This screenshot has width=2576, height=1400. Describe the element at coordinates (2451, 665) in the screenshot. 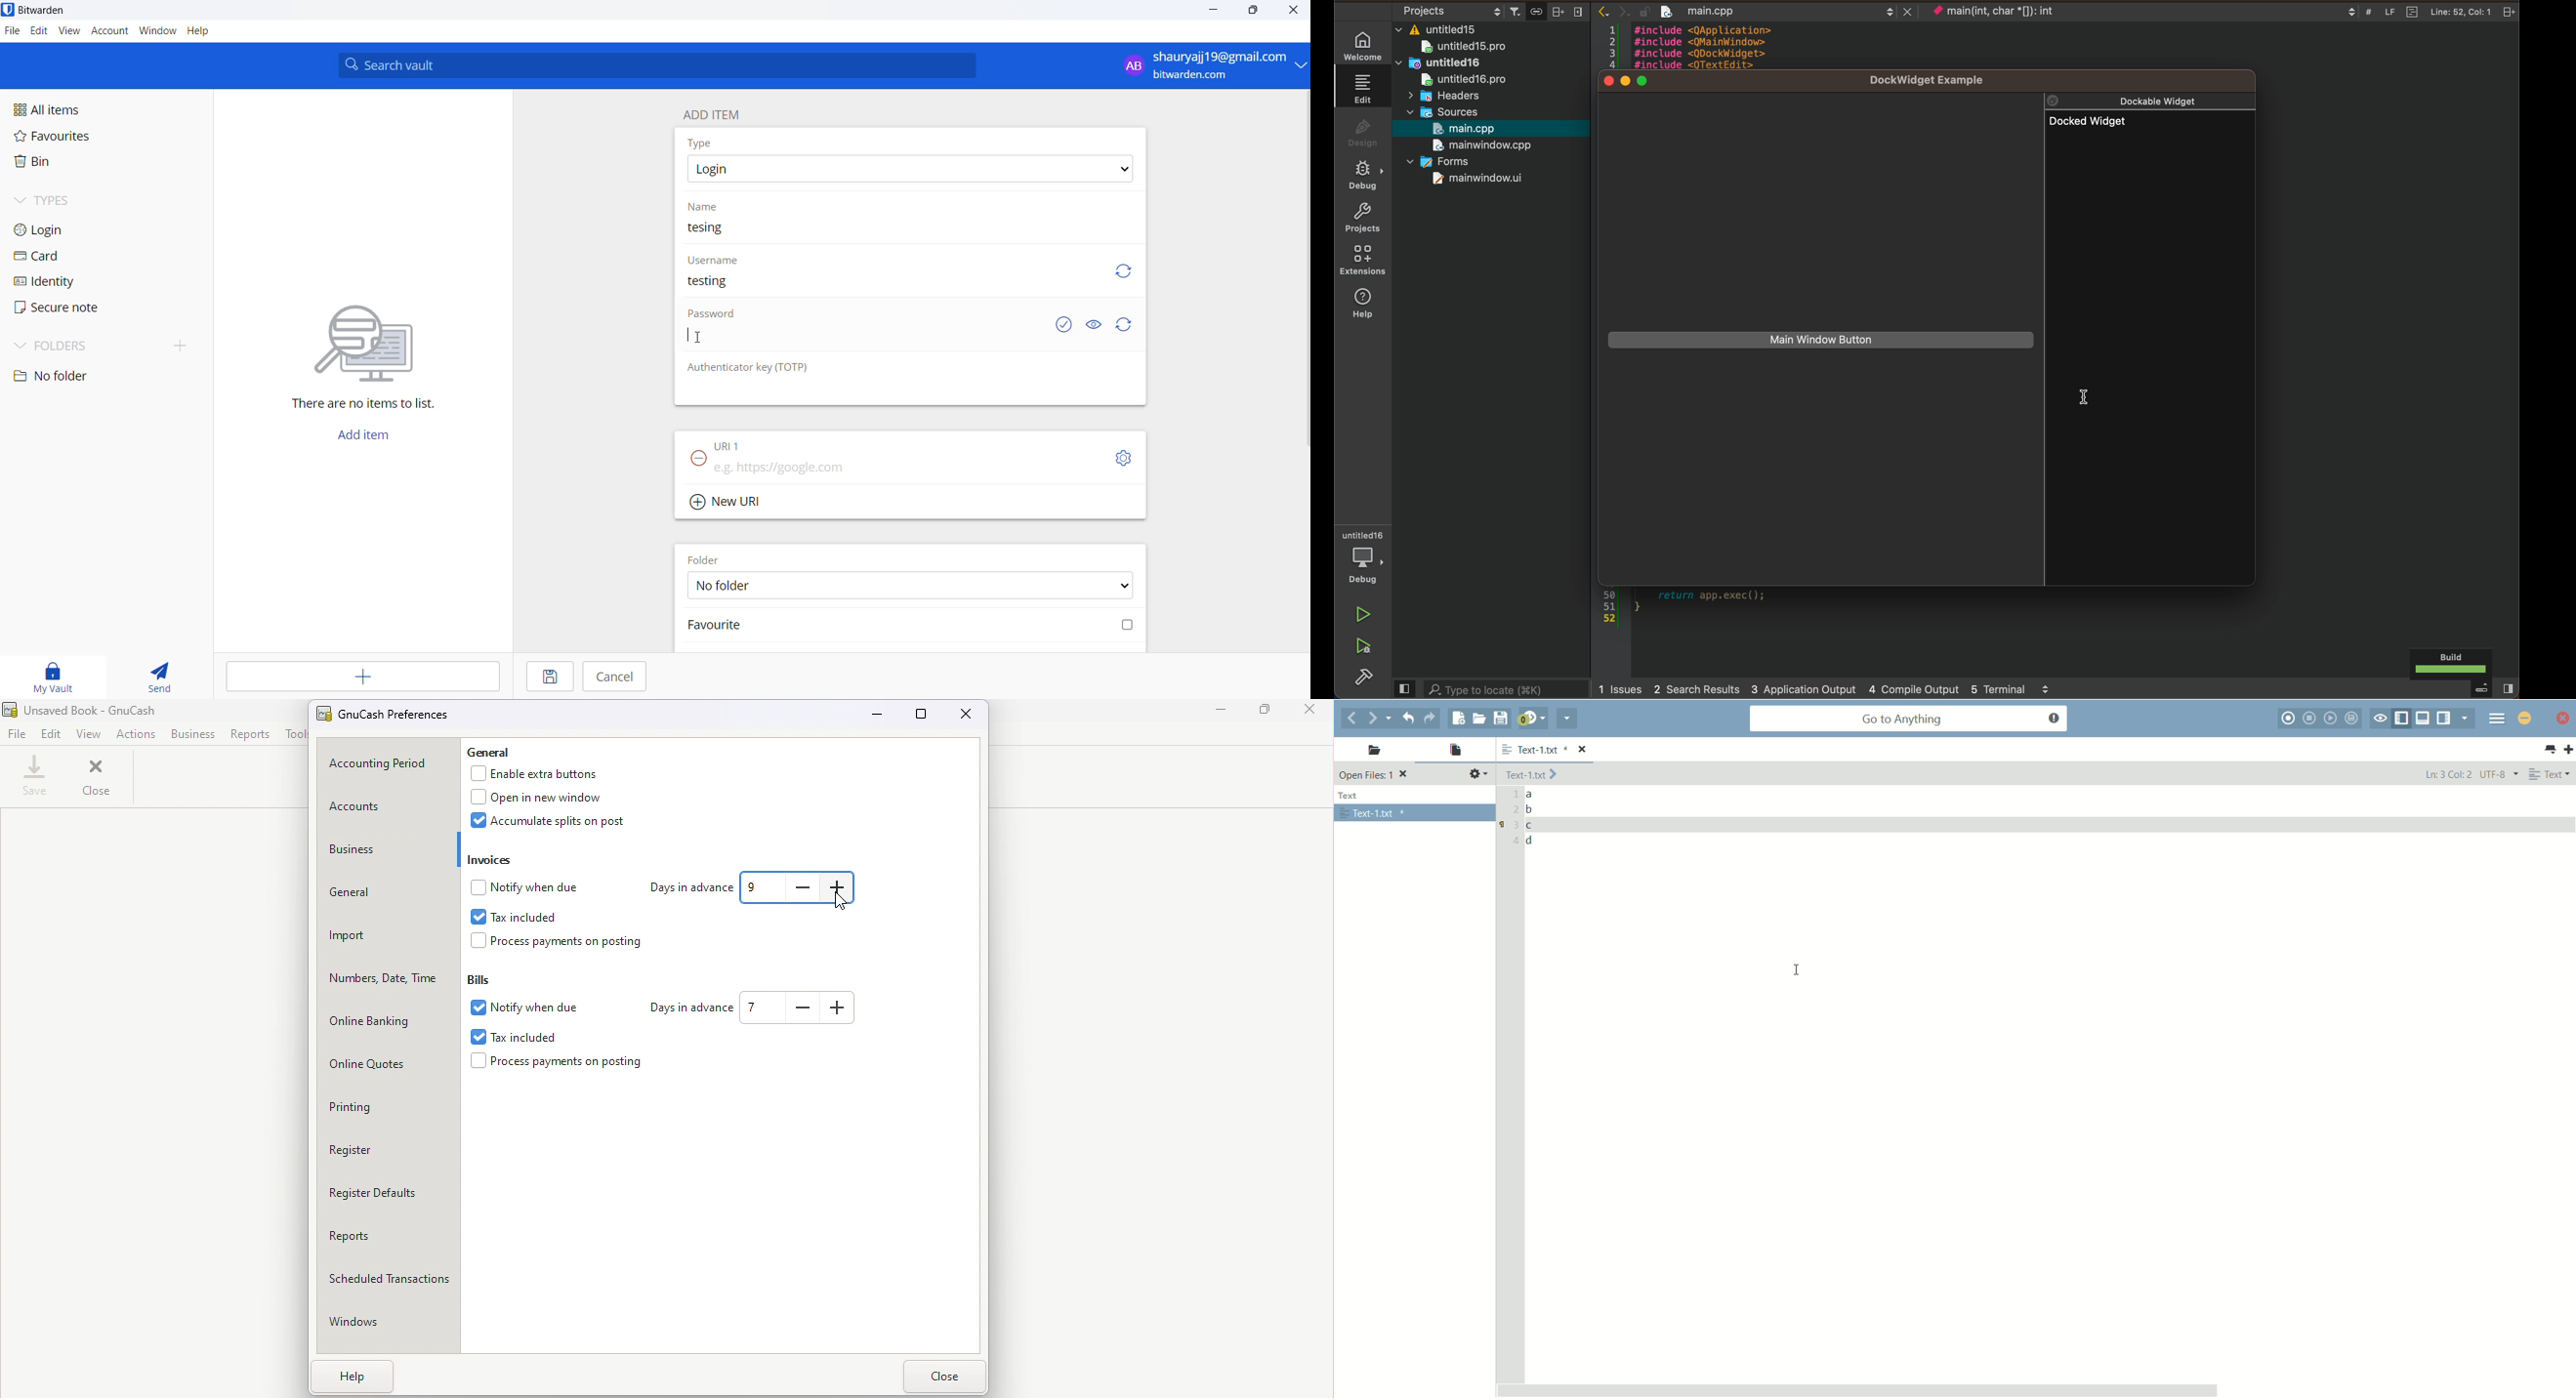

I see `build` at that location.